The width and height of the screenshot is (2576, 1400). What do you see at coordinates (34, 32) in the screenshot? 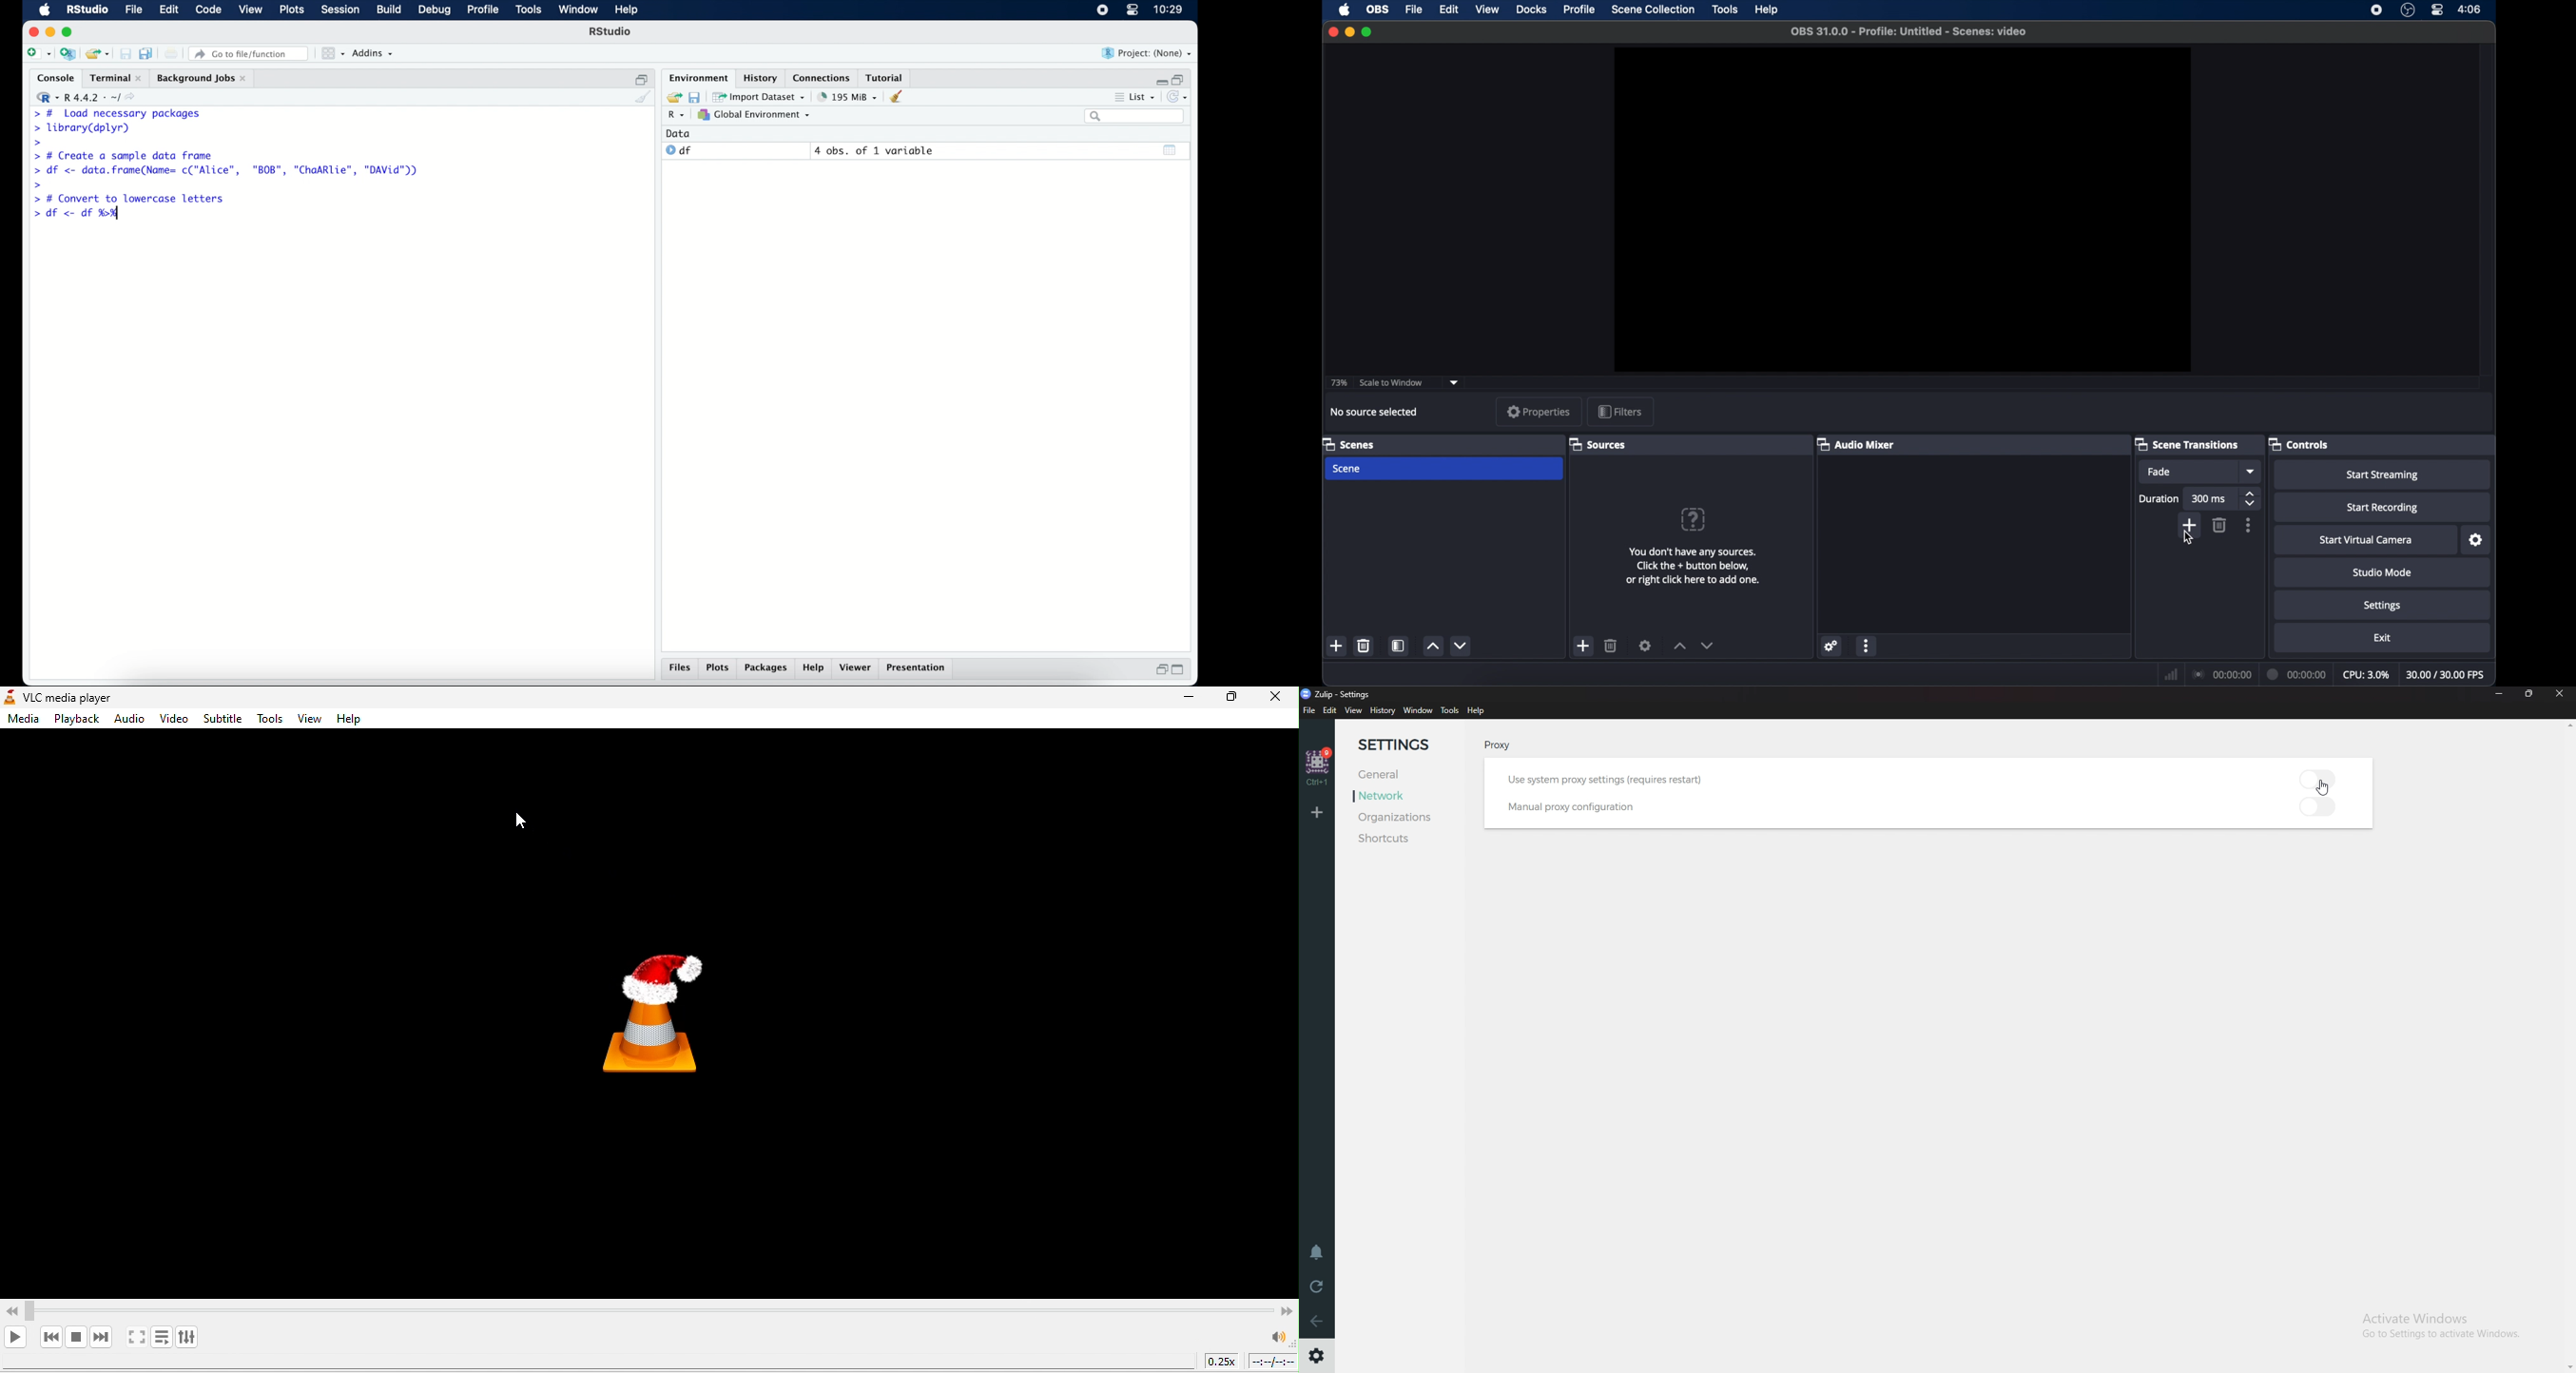
I see `close` at bounding box center [34, 32].